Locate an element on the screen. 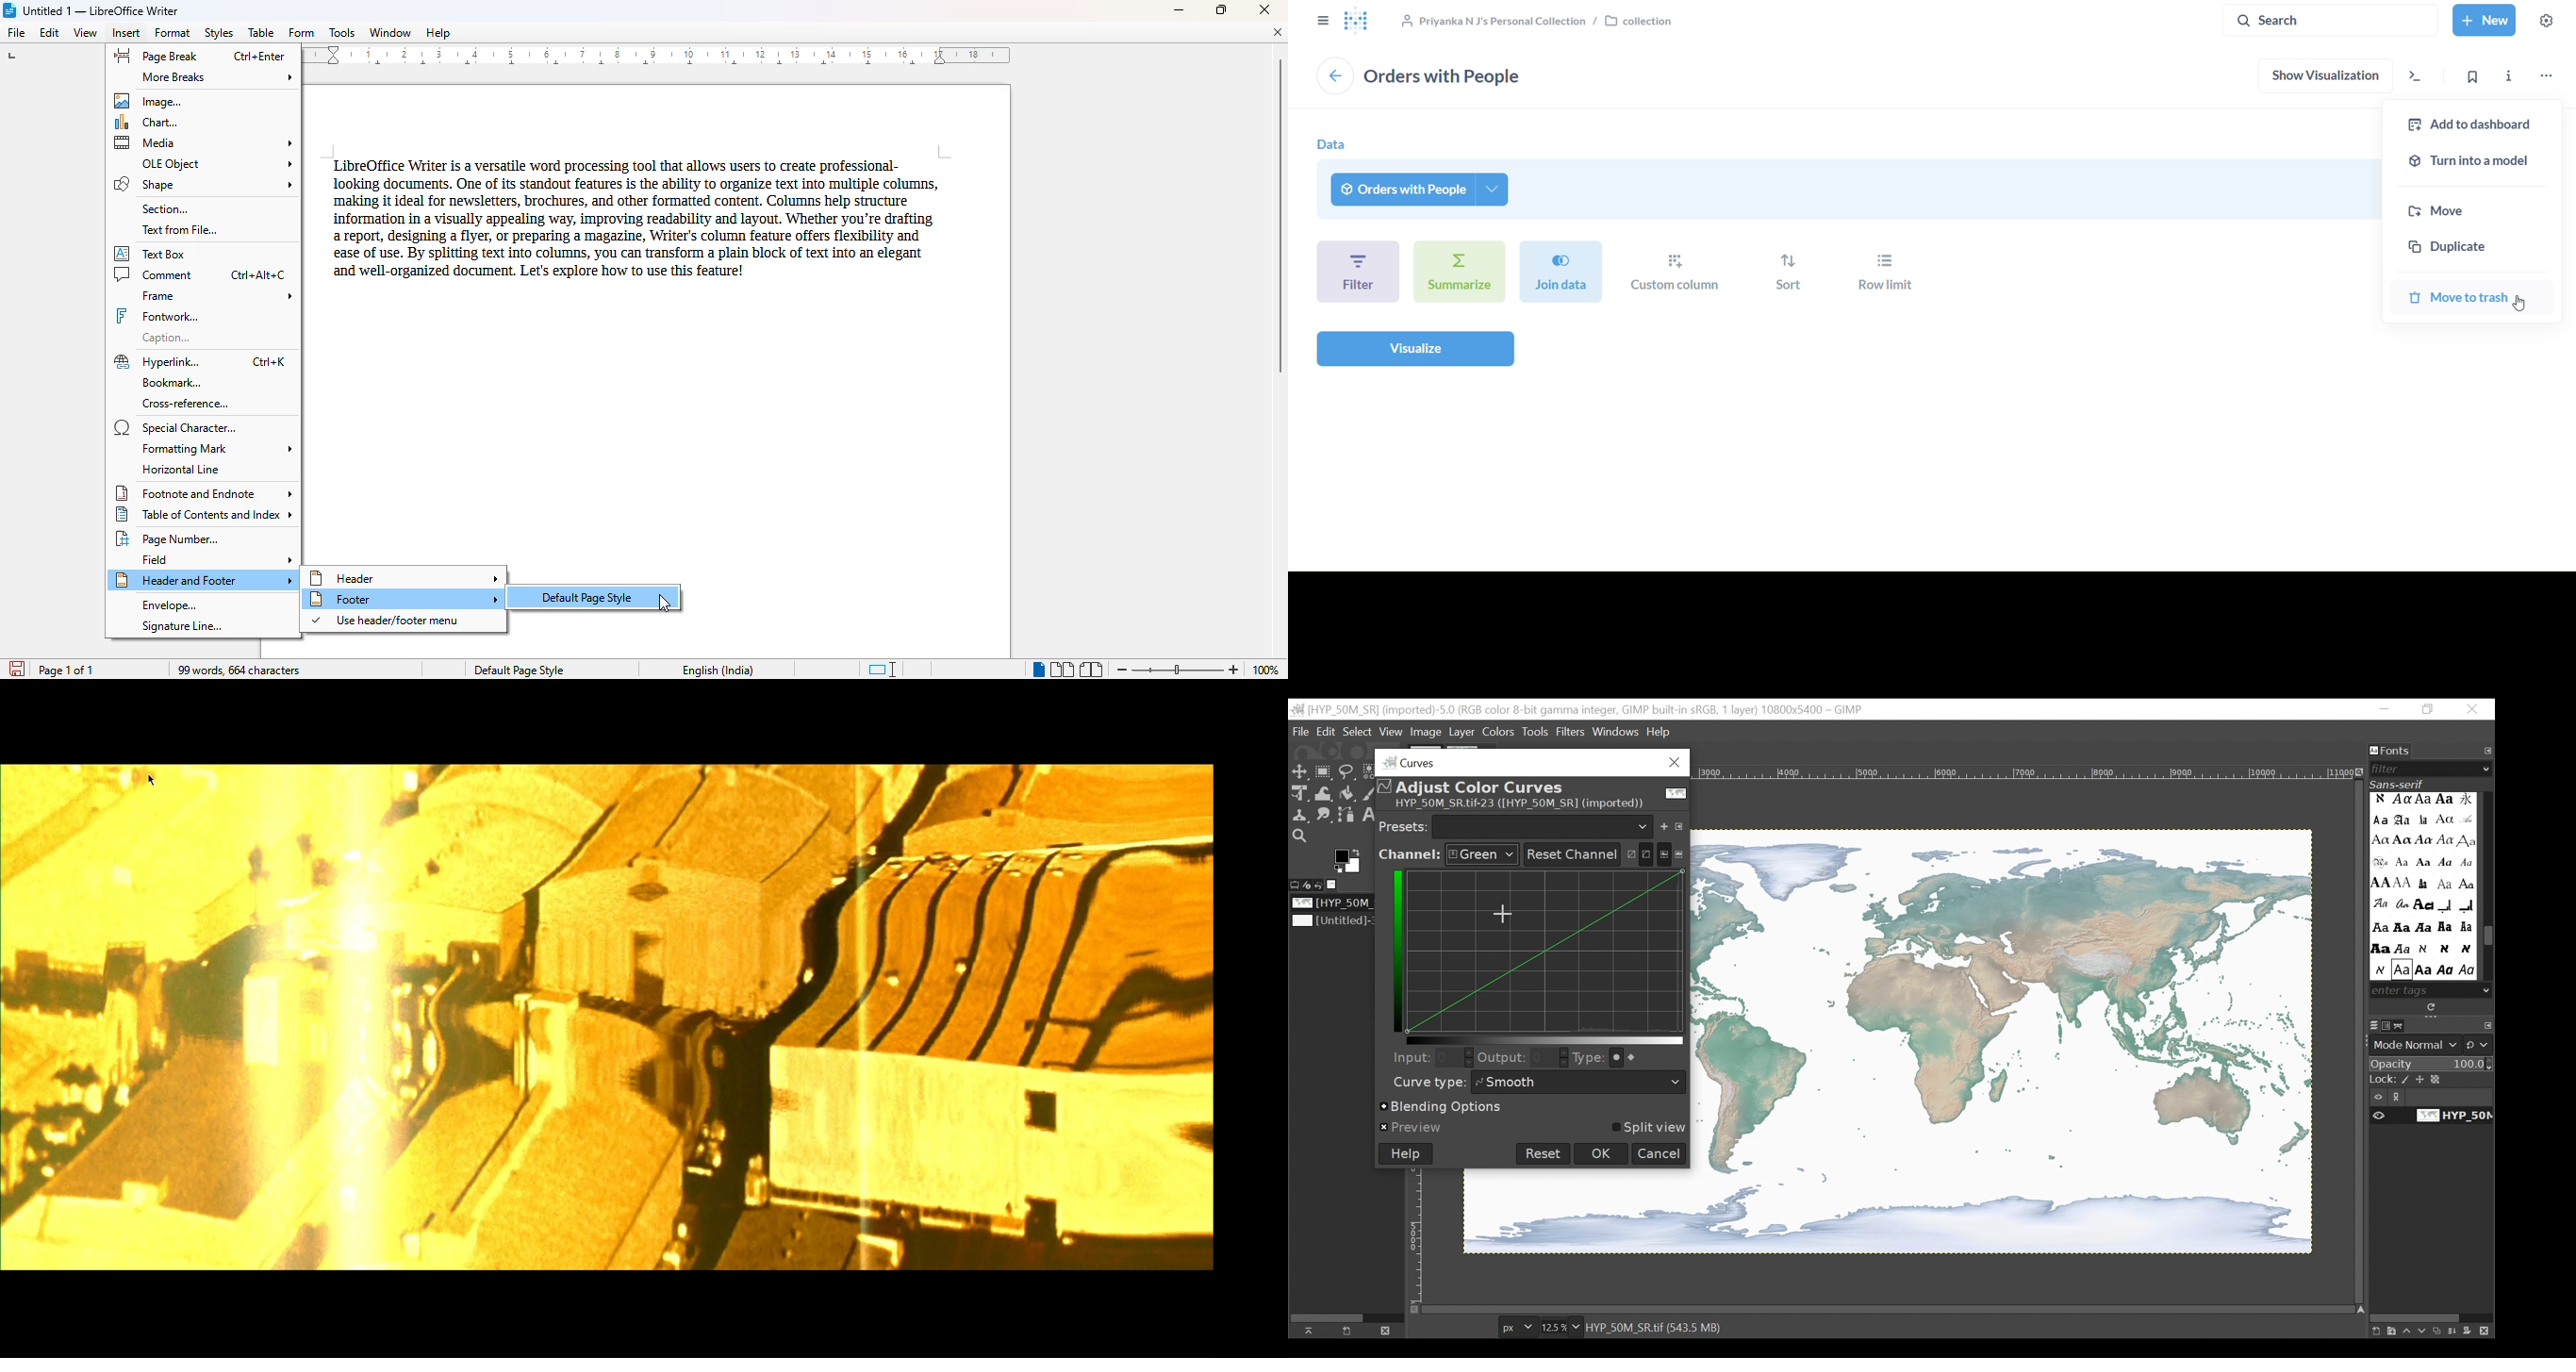 This screenshot has height=1372, width=2576. summarize is located at coordinates (1456, 271).